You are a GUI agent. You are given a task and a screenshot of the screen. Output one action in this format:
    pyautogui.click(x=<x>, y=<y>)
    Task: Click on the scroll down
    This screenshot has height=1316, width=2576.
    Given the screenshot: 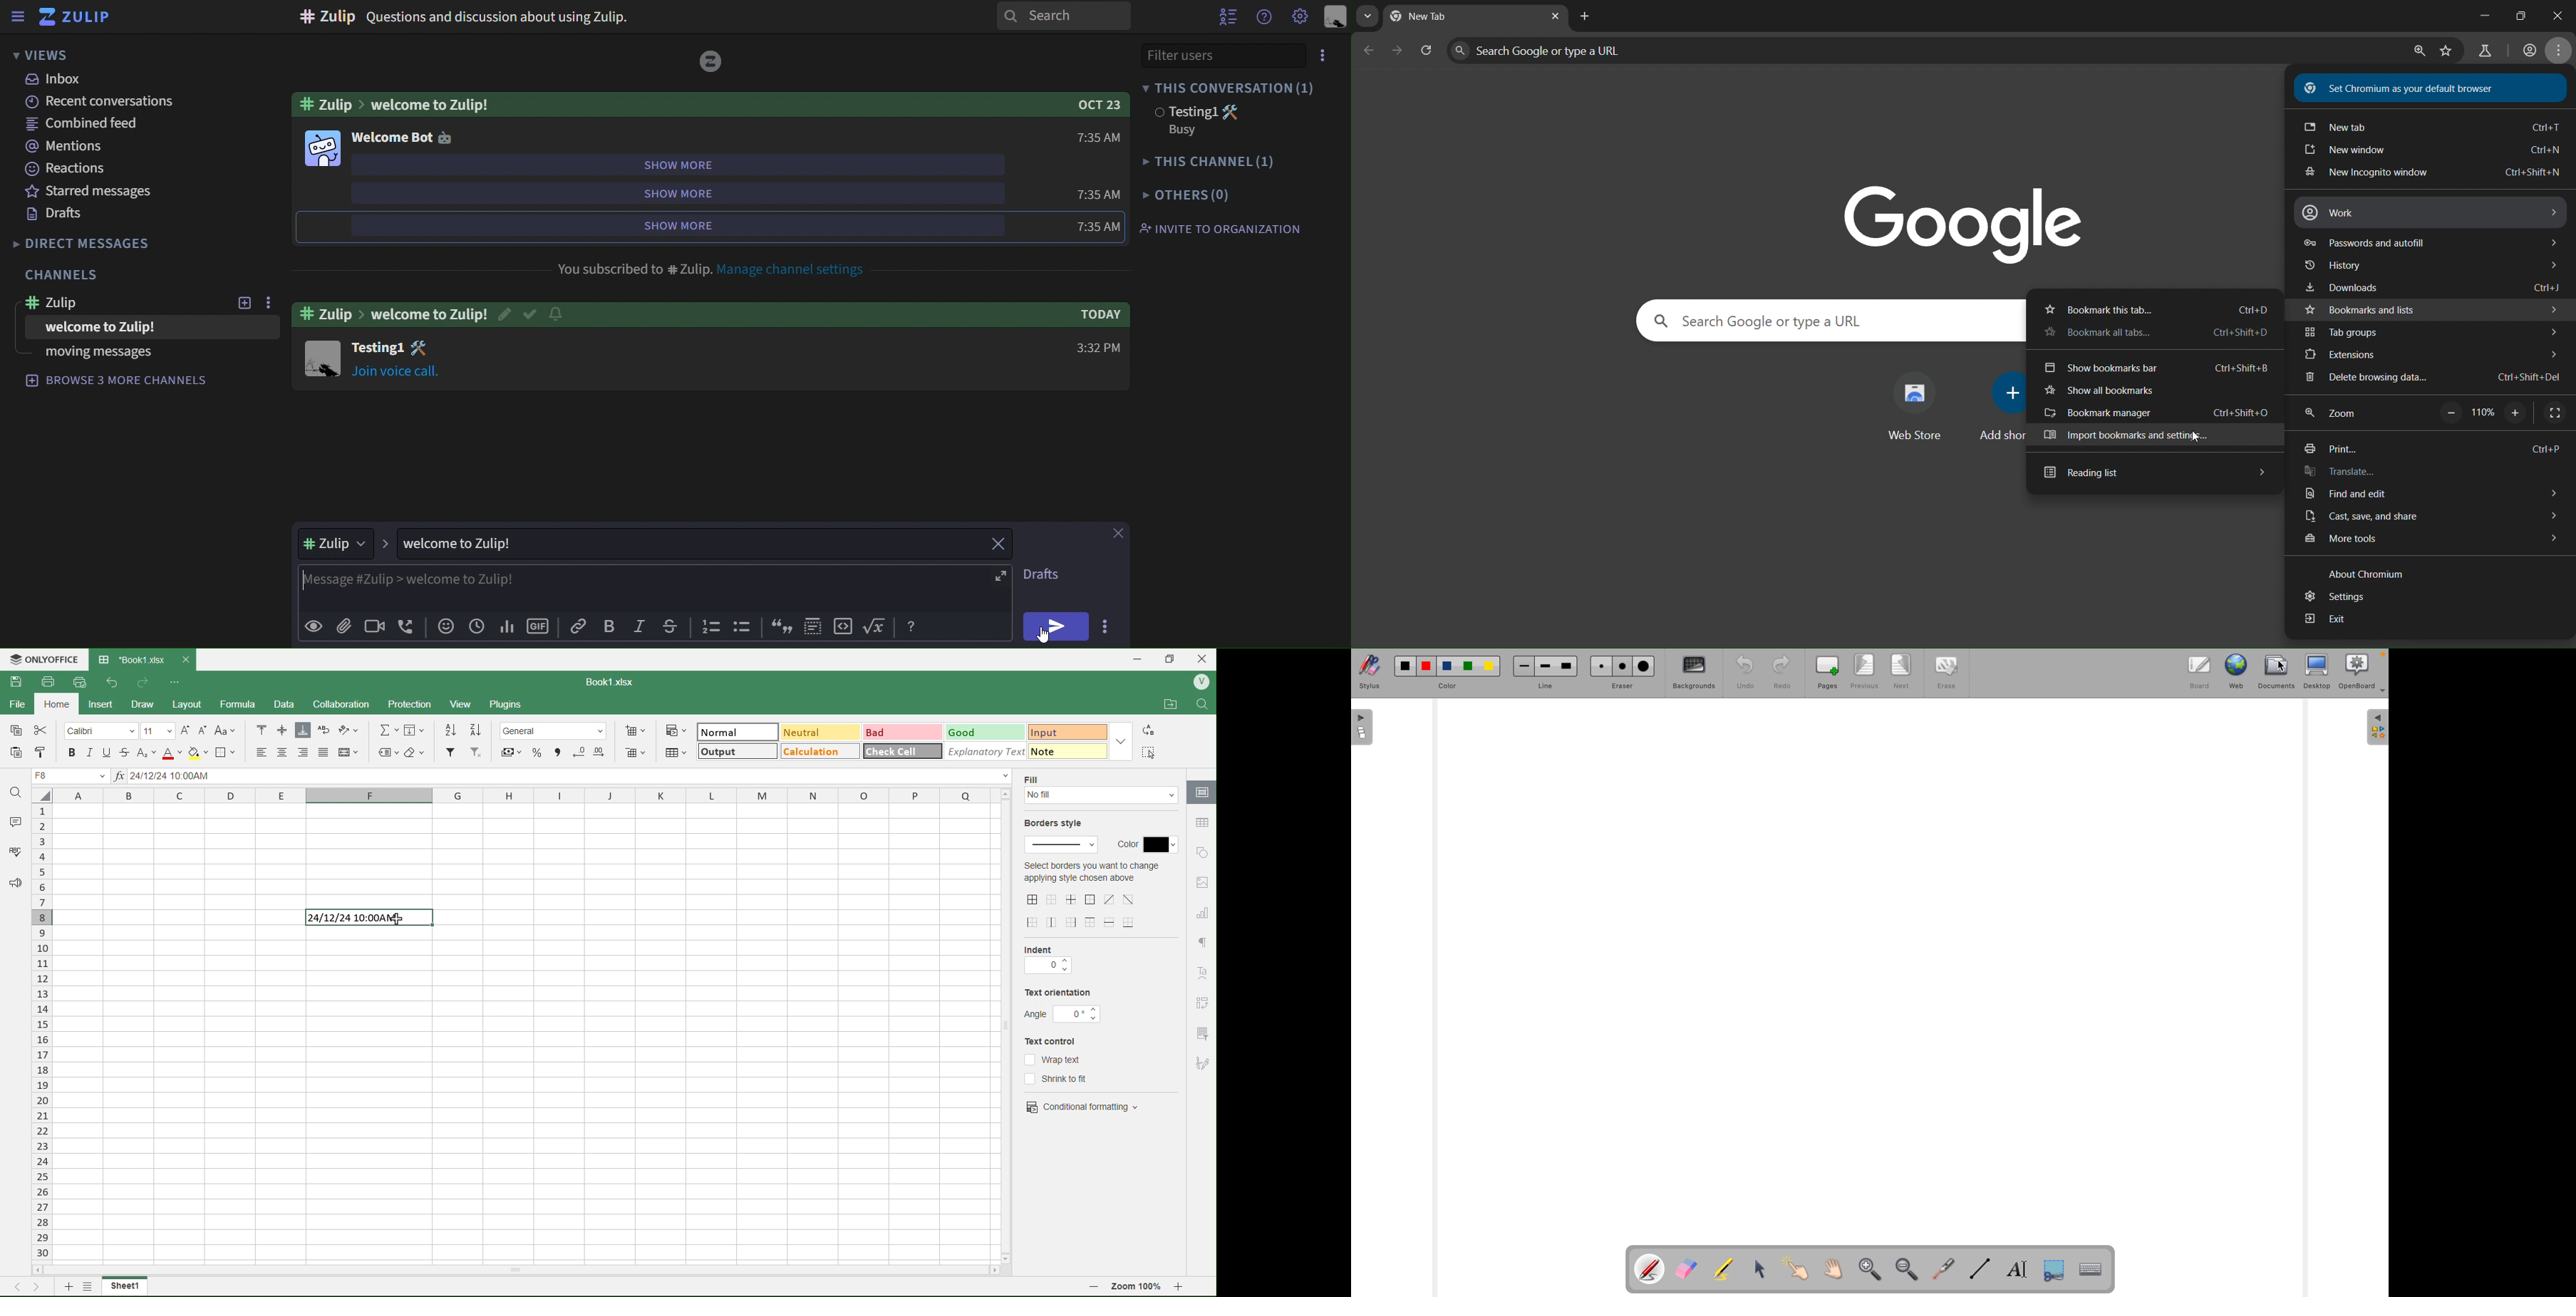 What is the action you would take?
    pyautogui.click(x=1009, y=1254)
    